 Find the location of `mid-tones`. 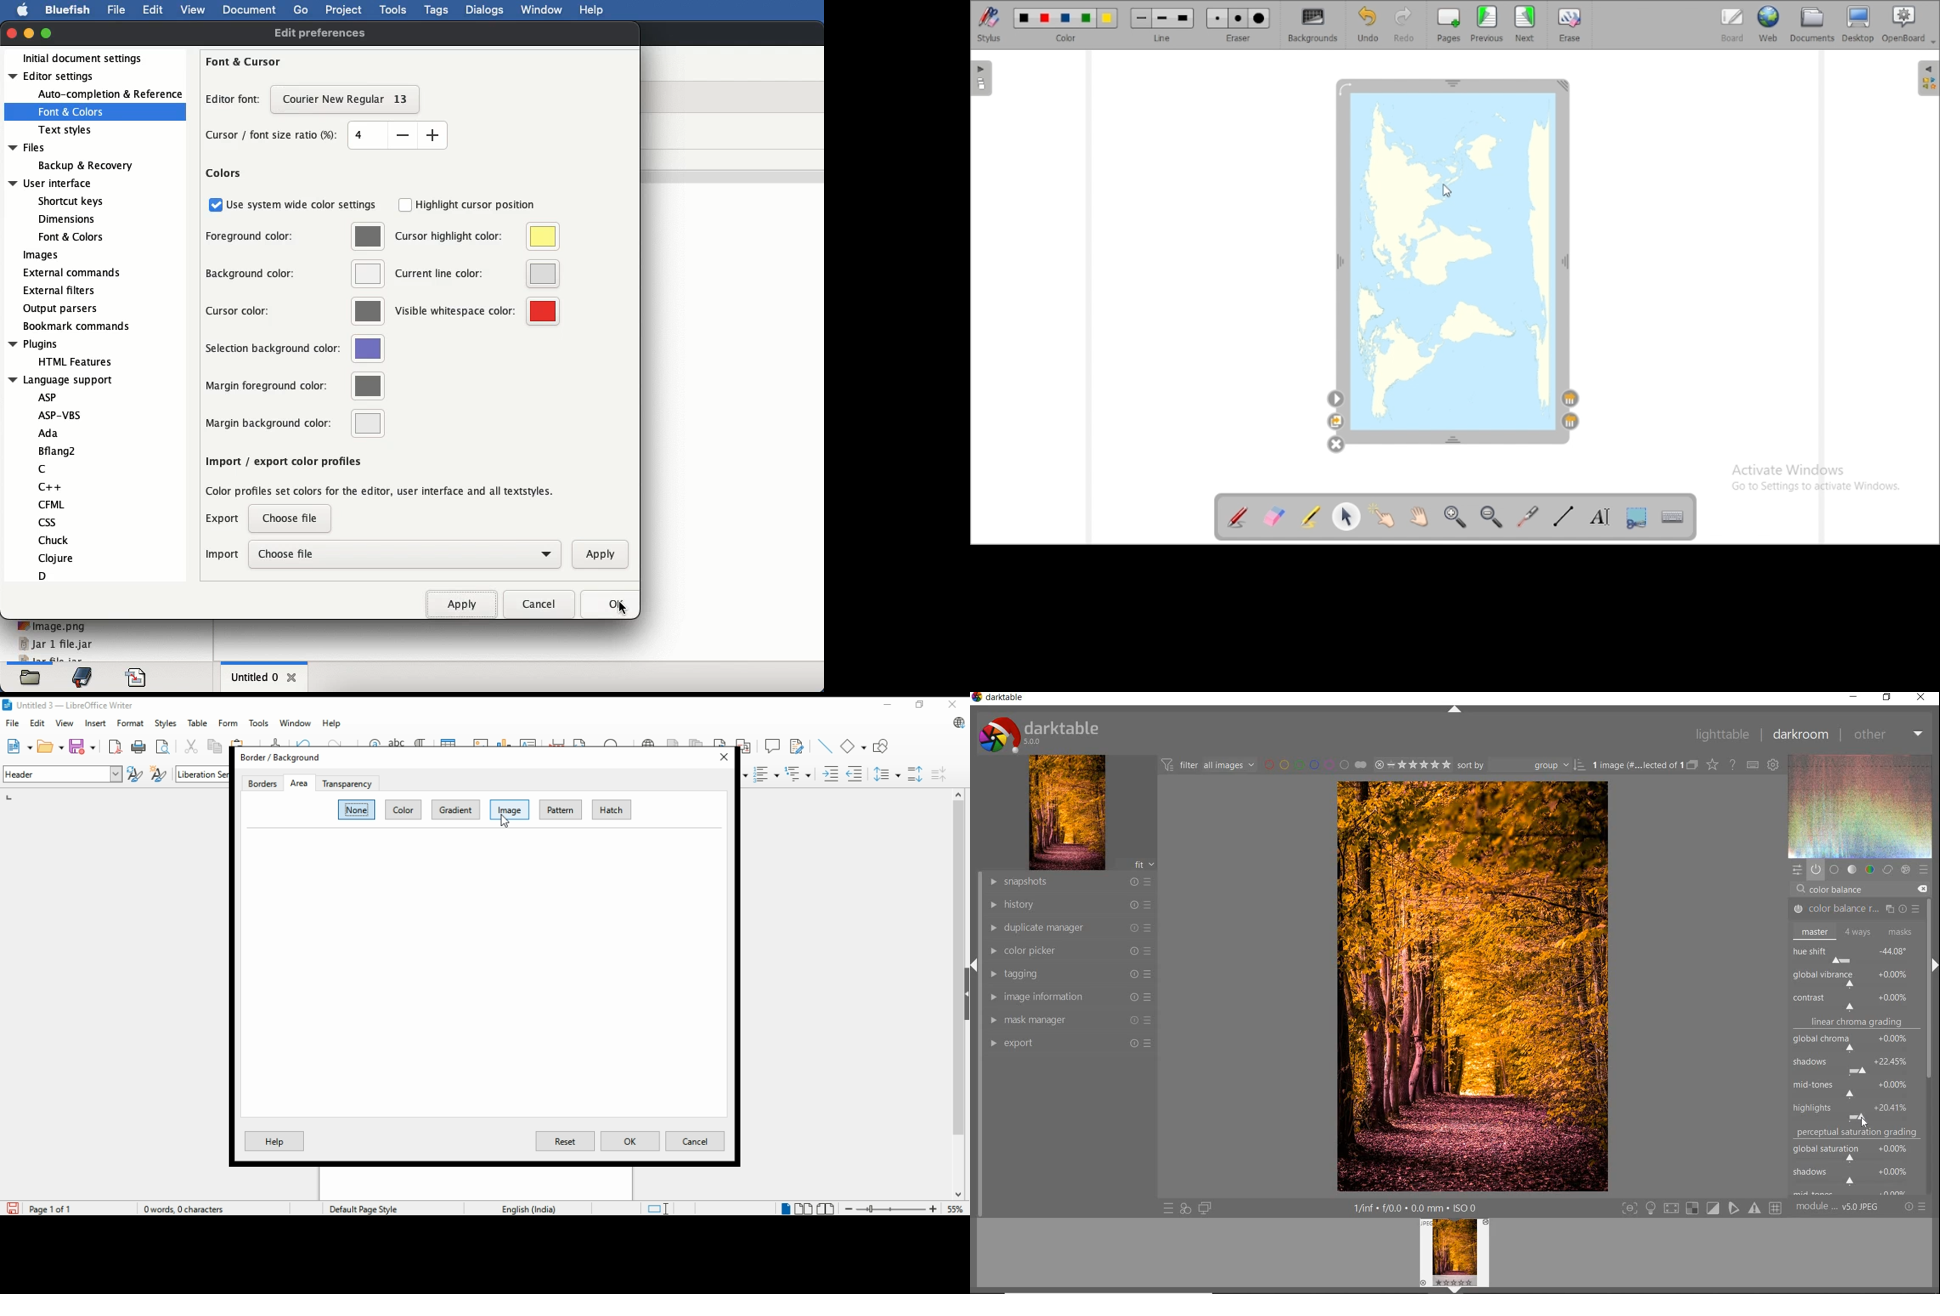

mid-tones is located at coordinates (1855, 1088).